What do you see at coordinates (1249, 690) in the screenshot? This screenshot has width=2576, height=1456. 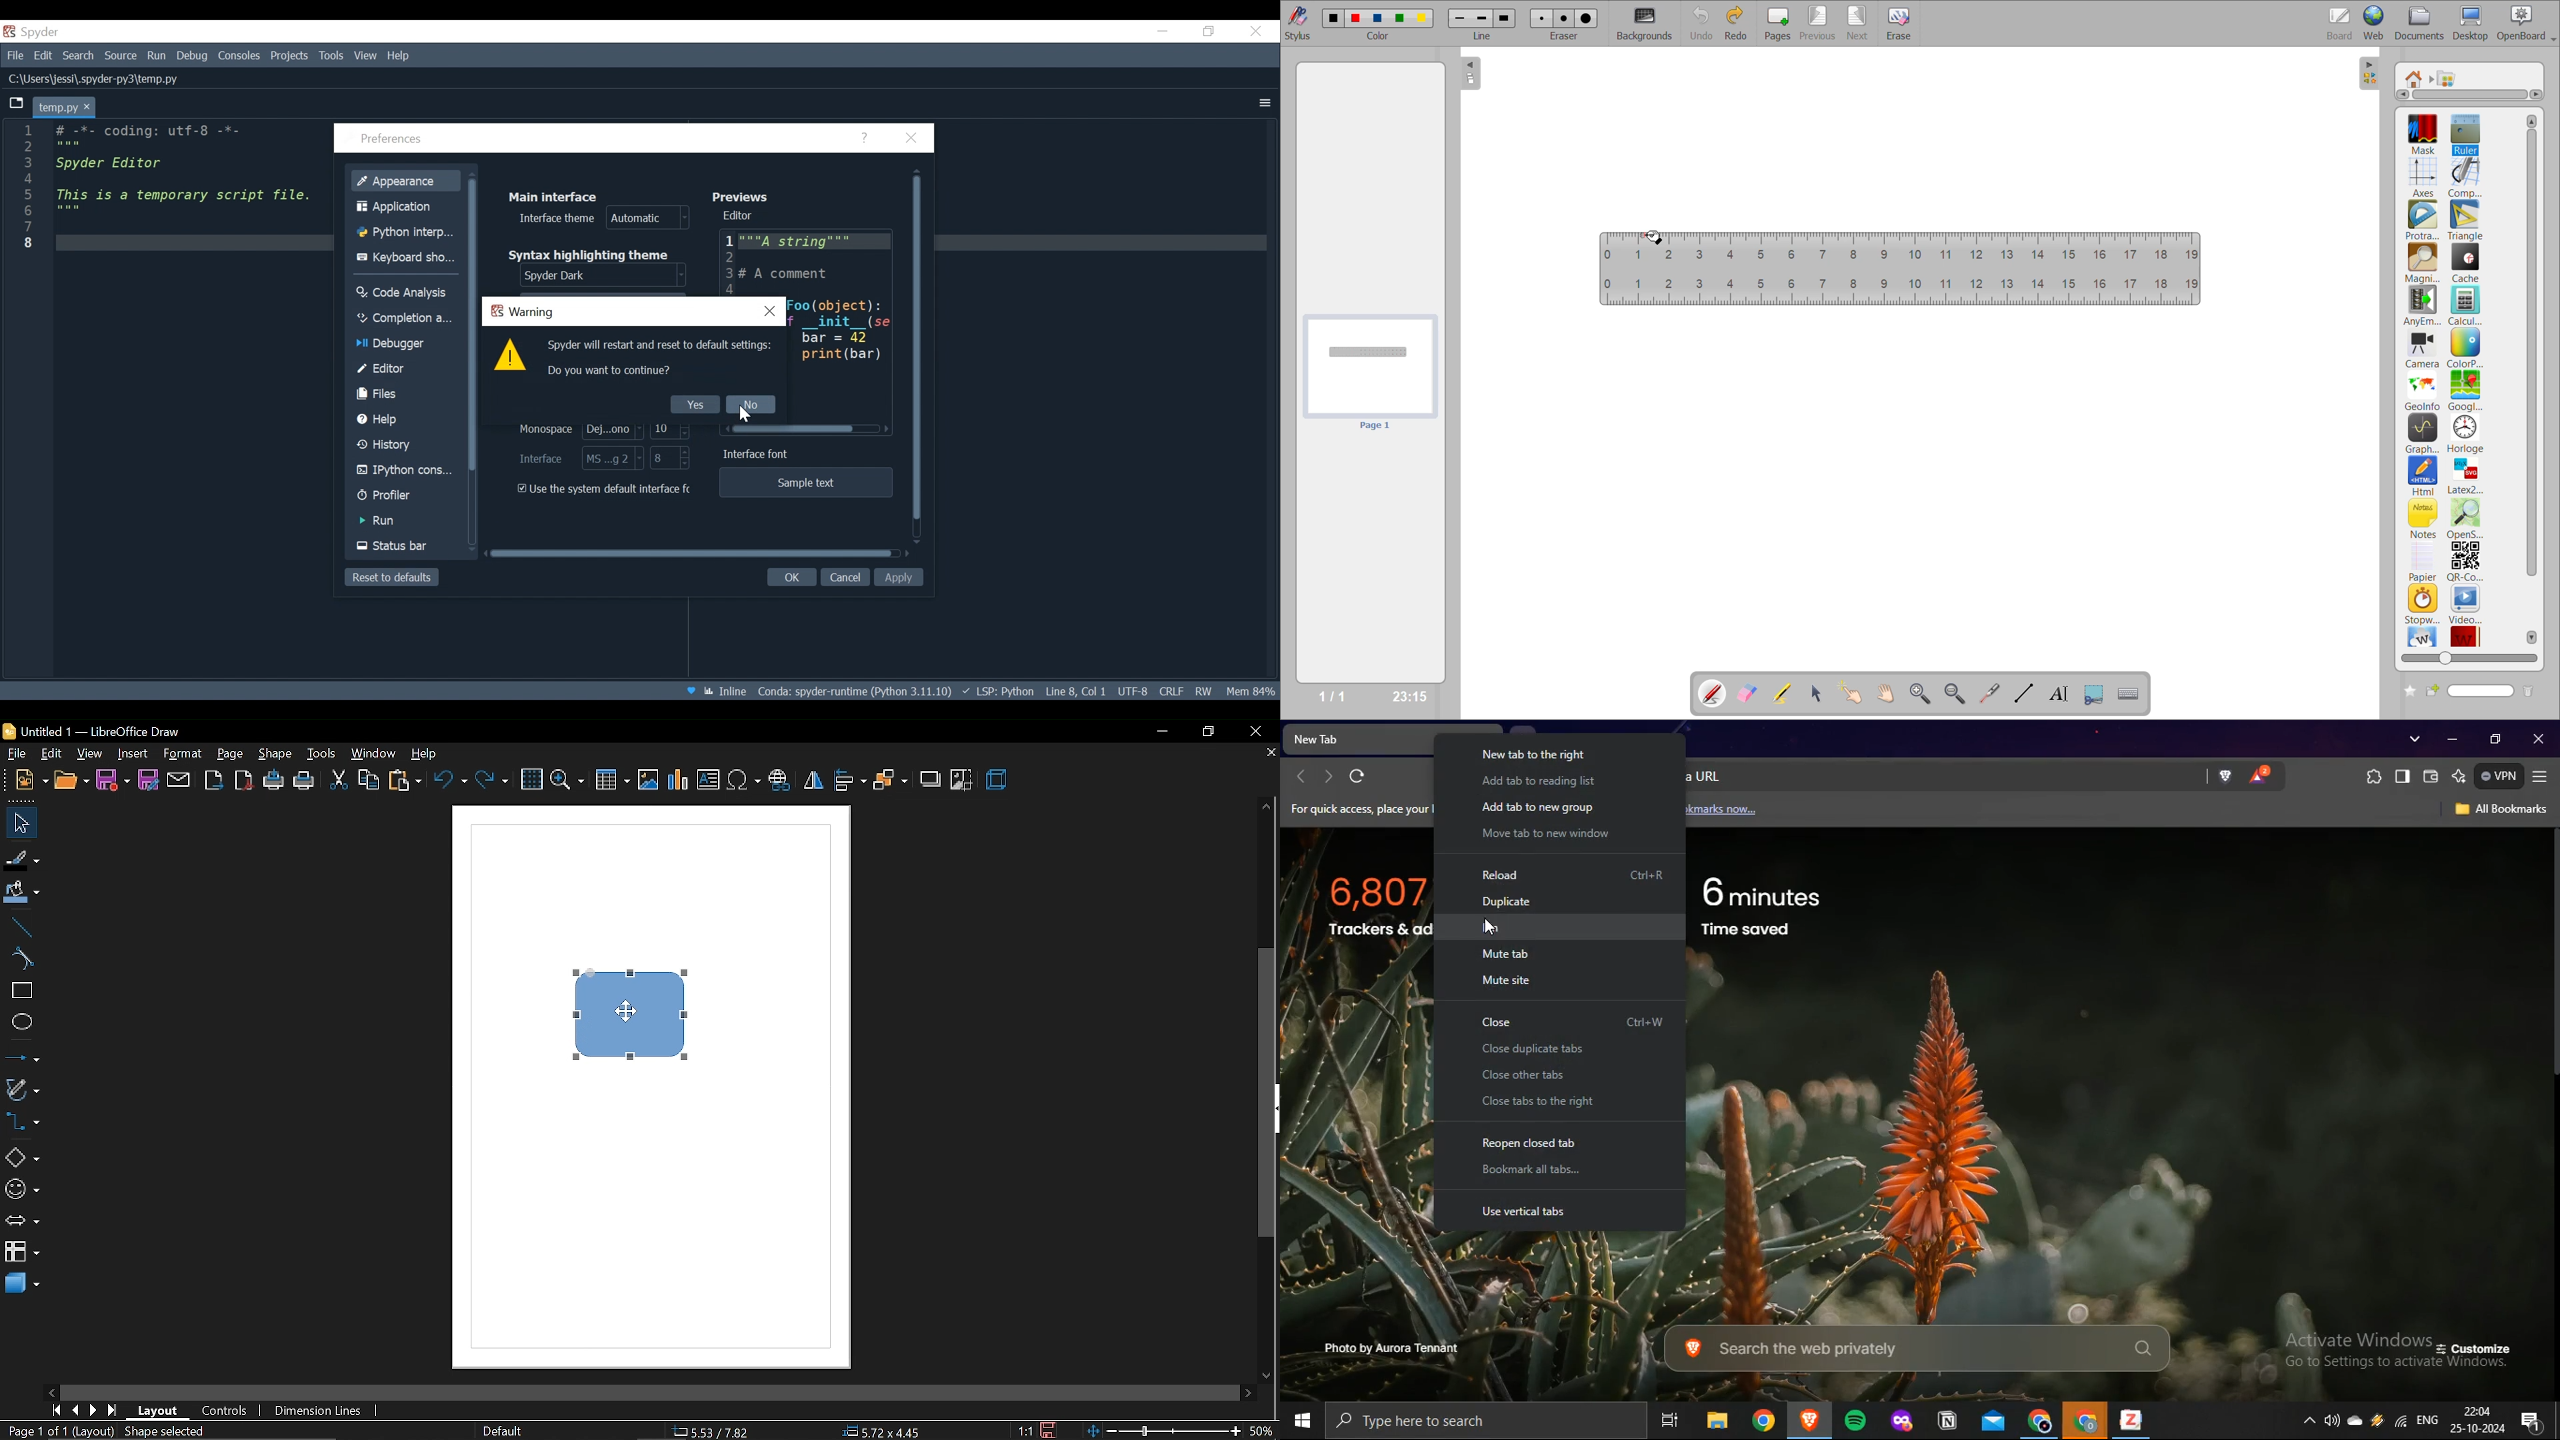 I see `Memory Usage` at bounding box center [1249, 690].